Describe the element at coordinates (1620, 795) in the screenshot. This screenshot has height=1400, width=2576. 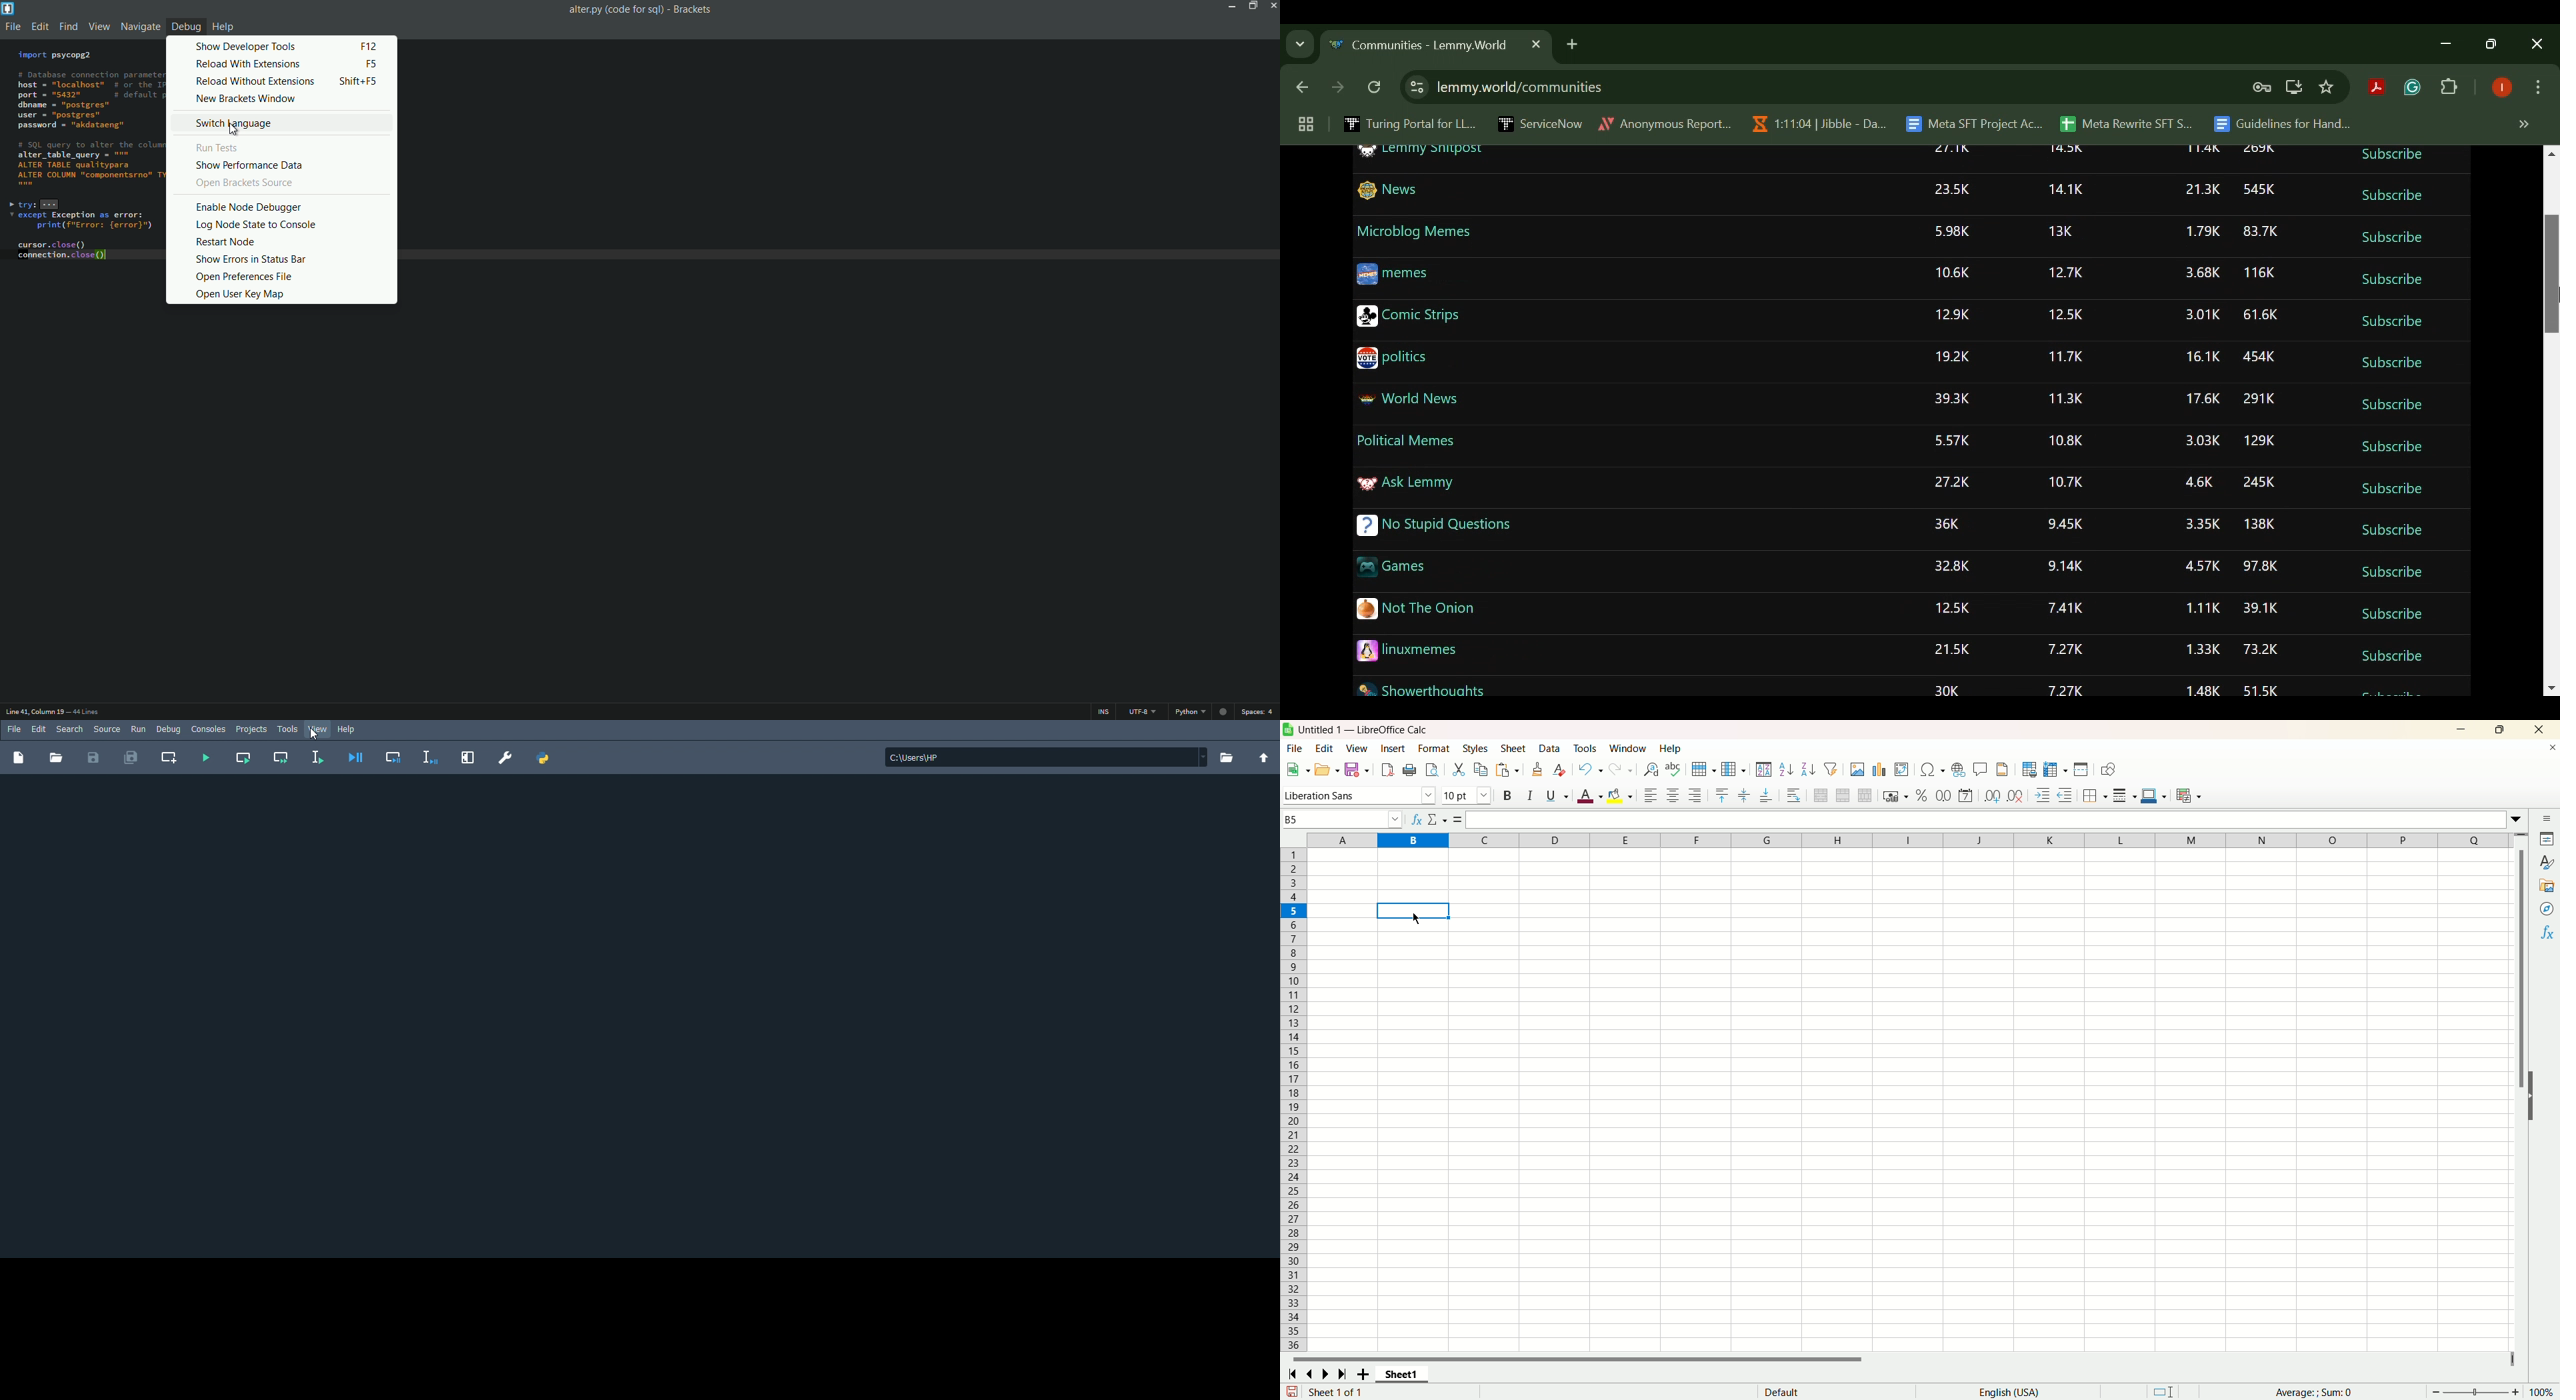
I see `background color` at that location.